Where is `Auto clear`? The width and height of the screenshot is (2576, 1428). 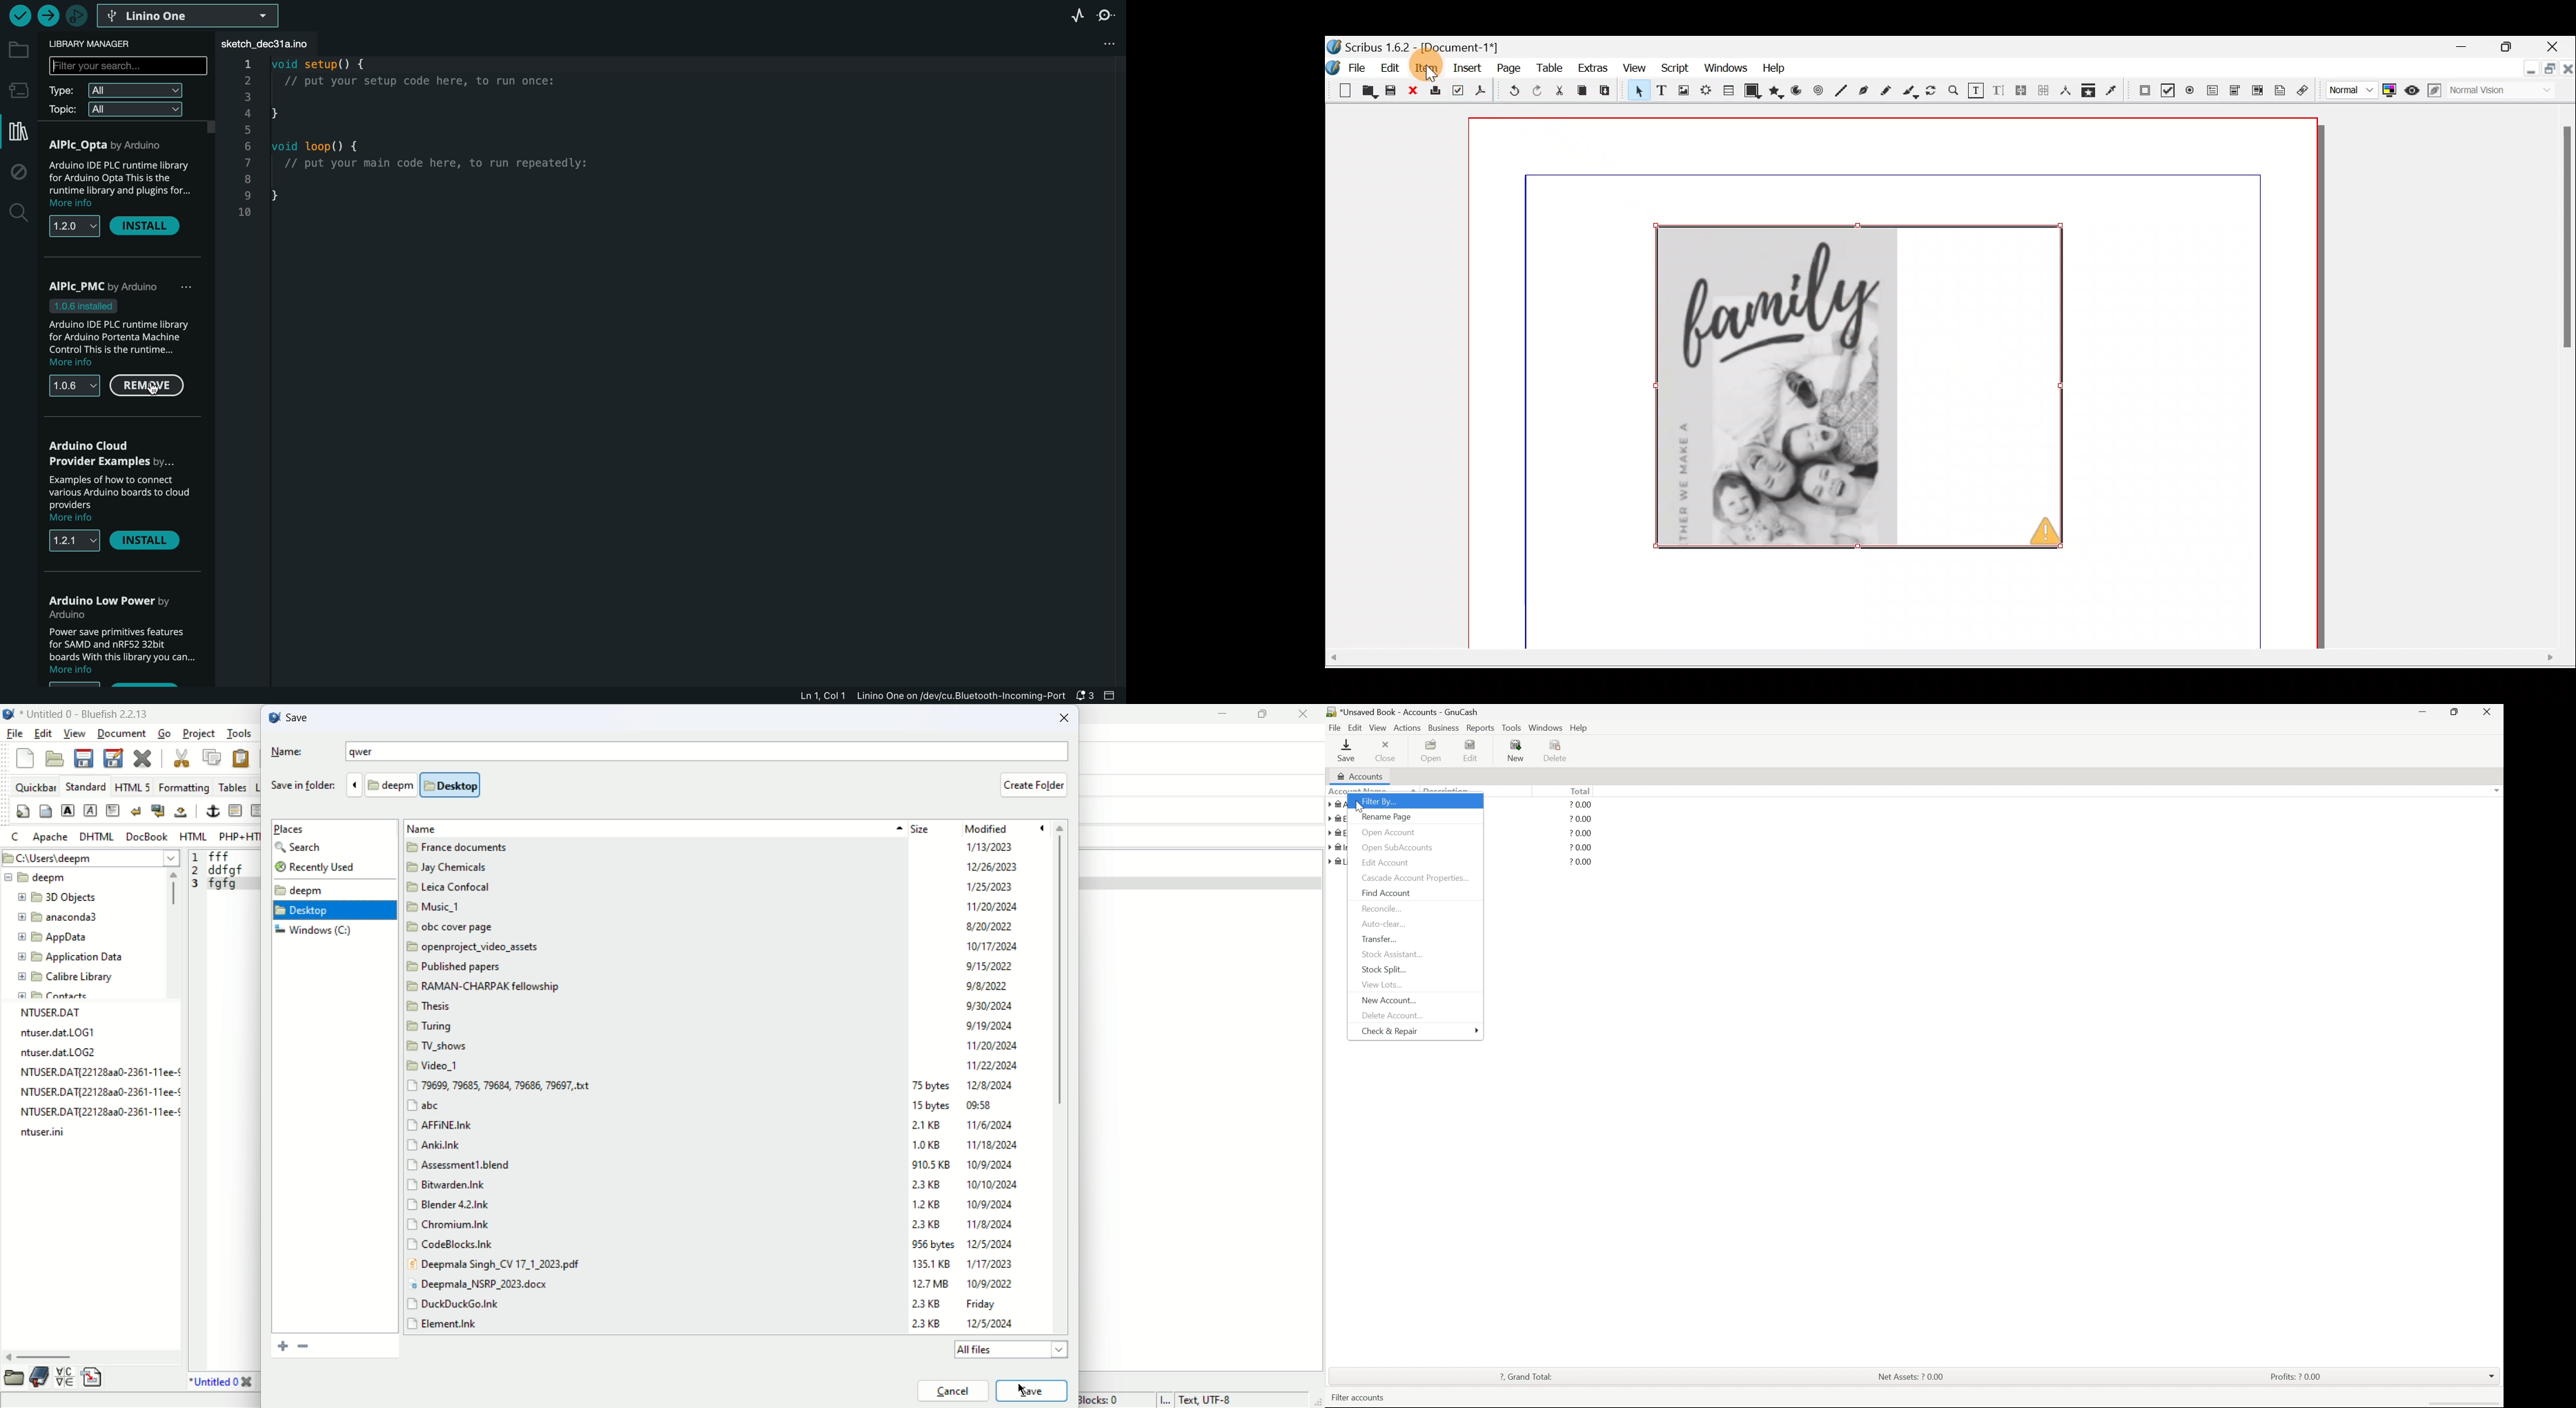 Auto clear is located at coordinates (1383, 924).